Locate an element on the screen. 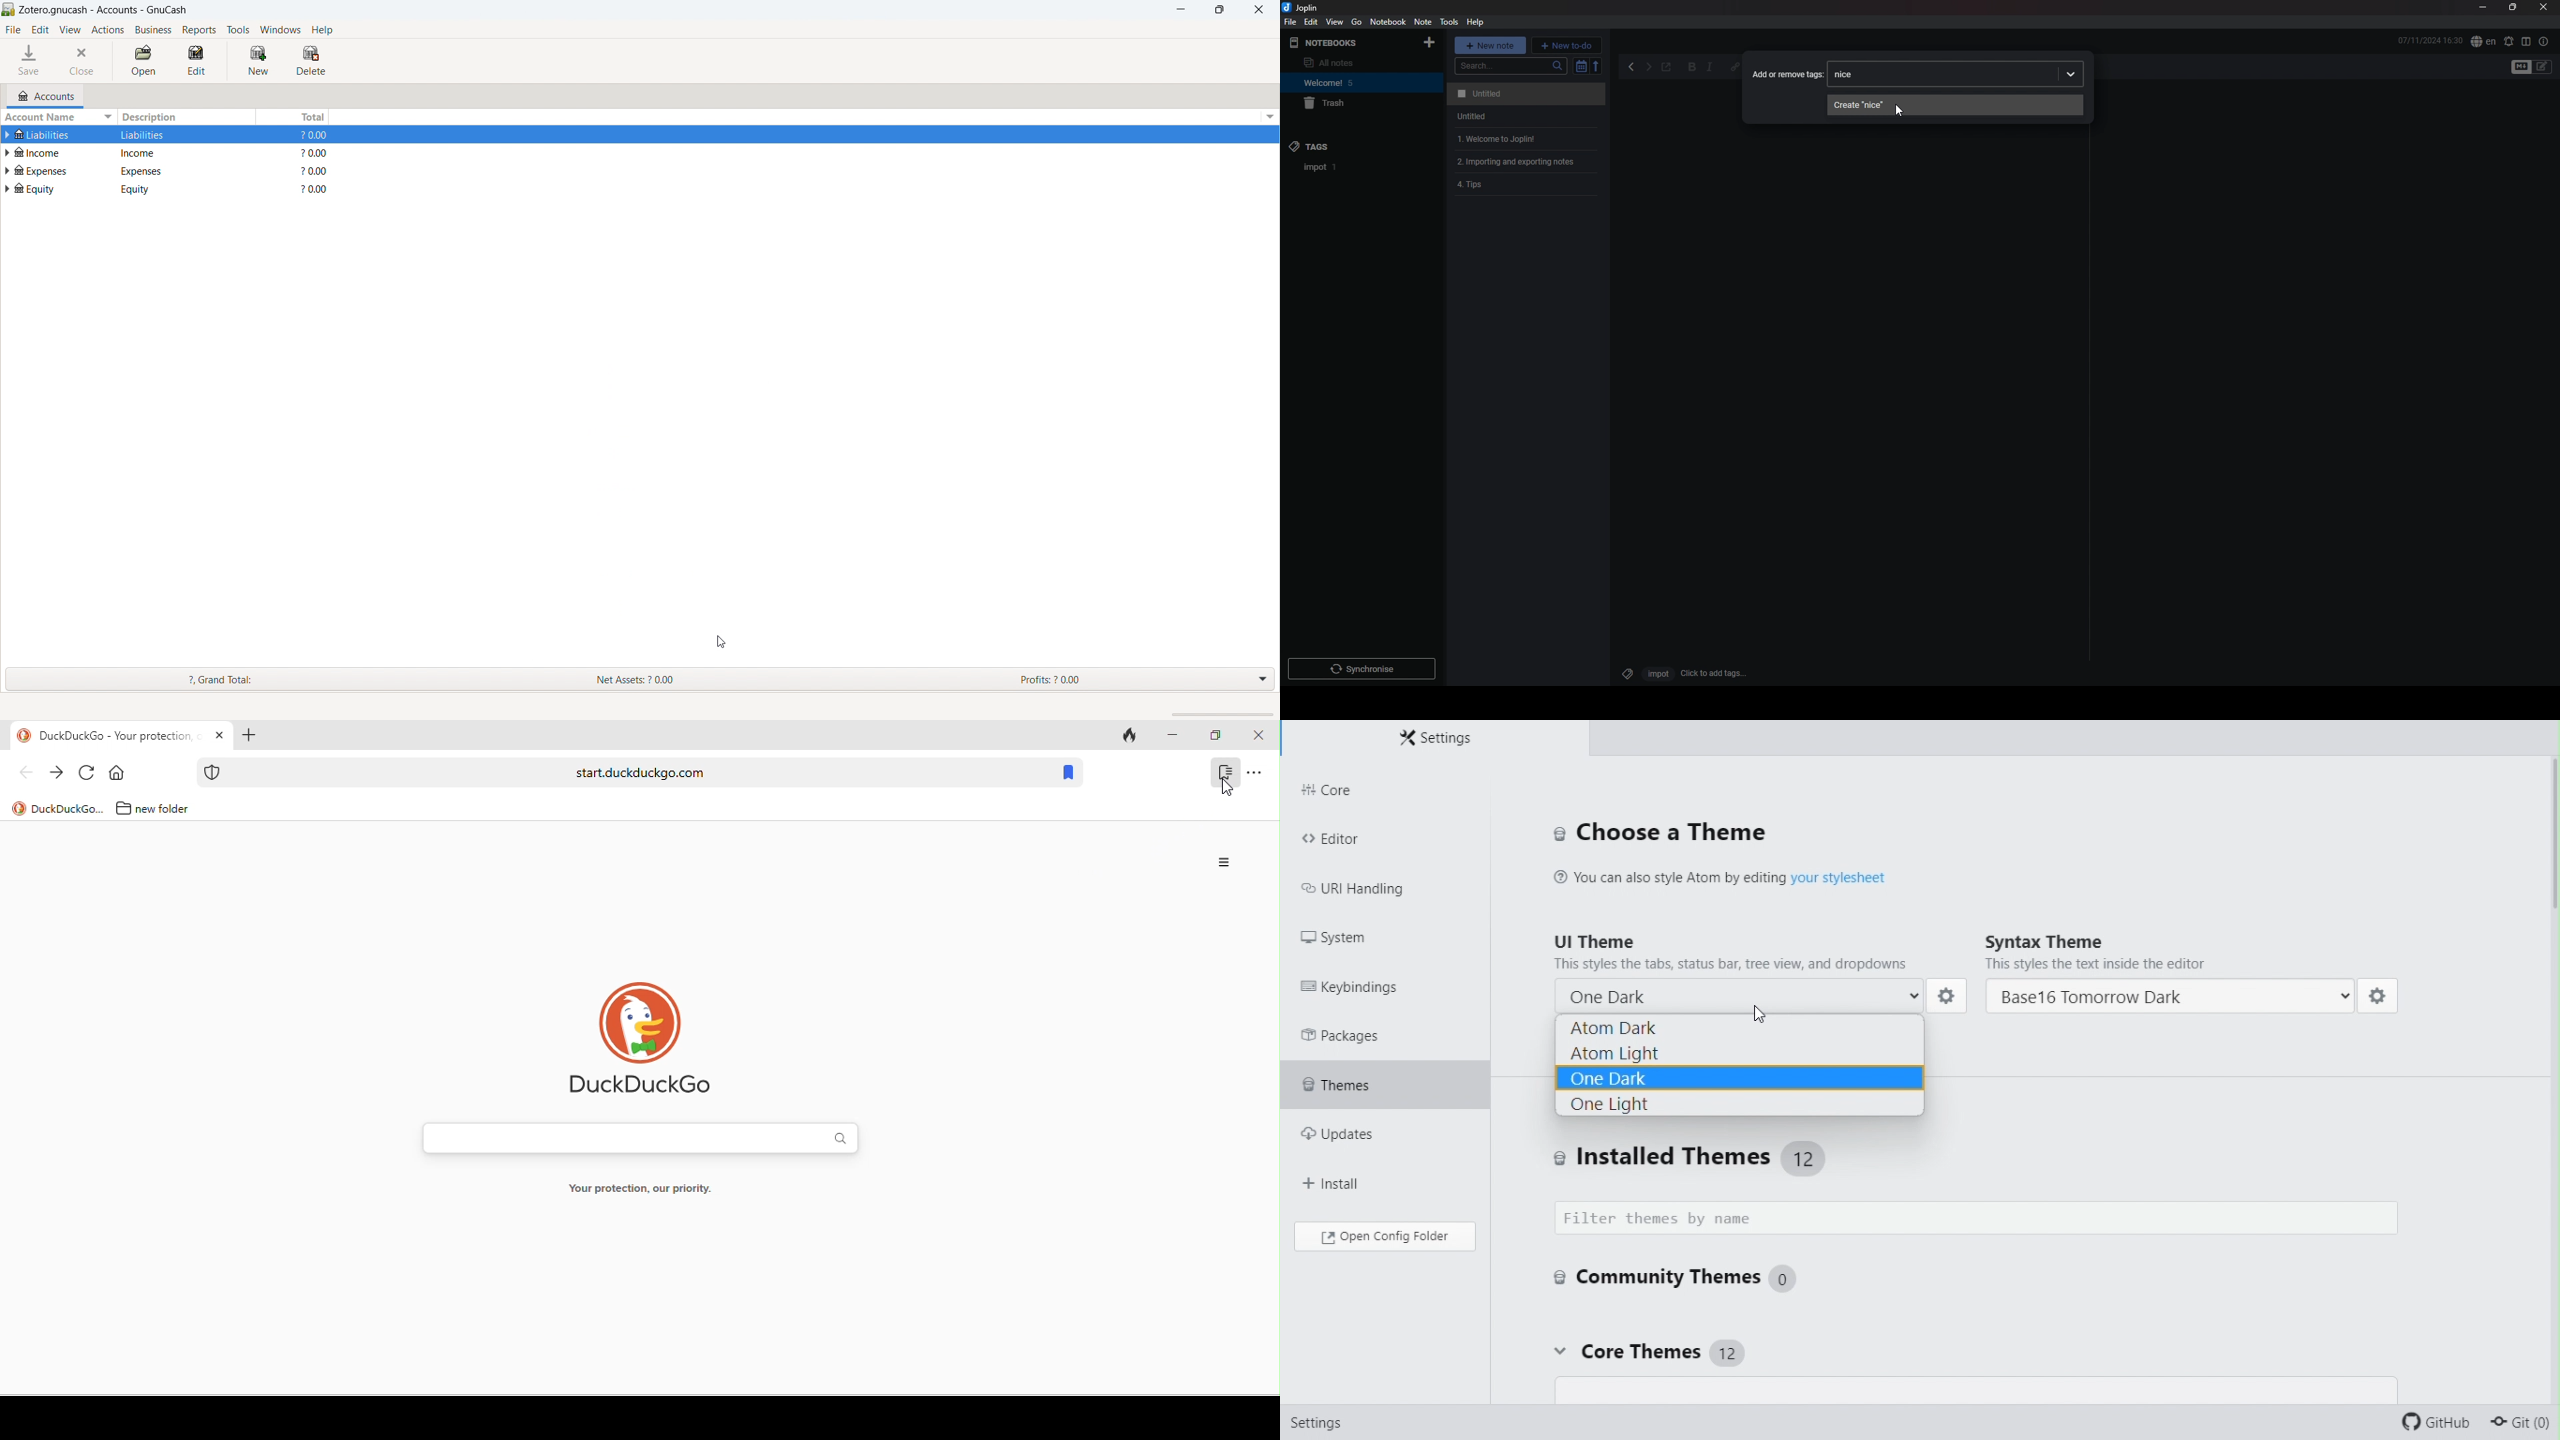  bookmarks is located at coordinates (1225, 772).